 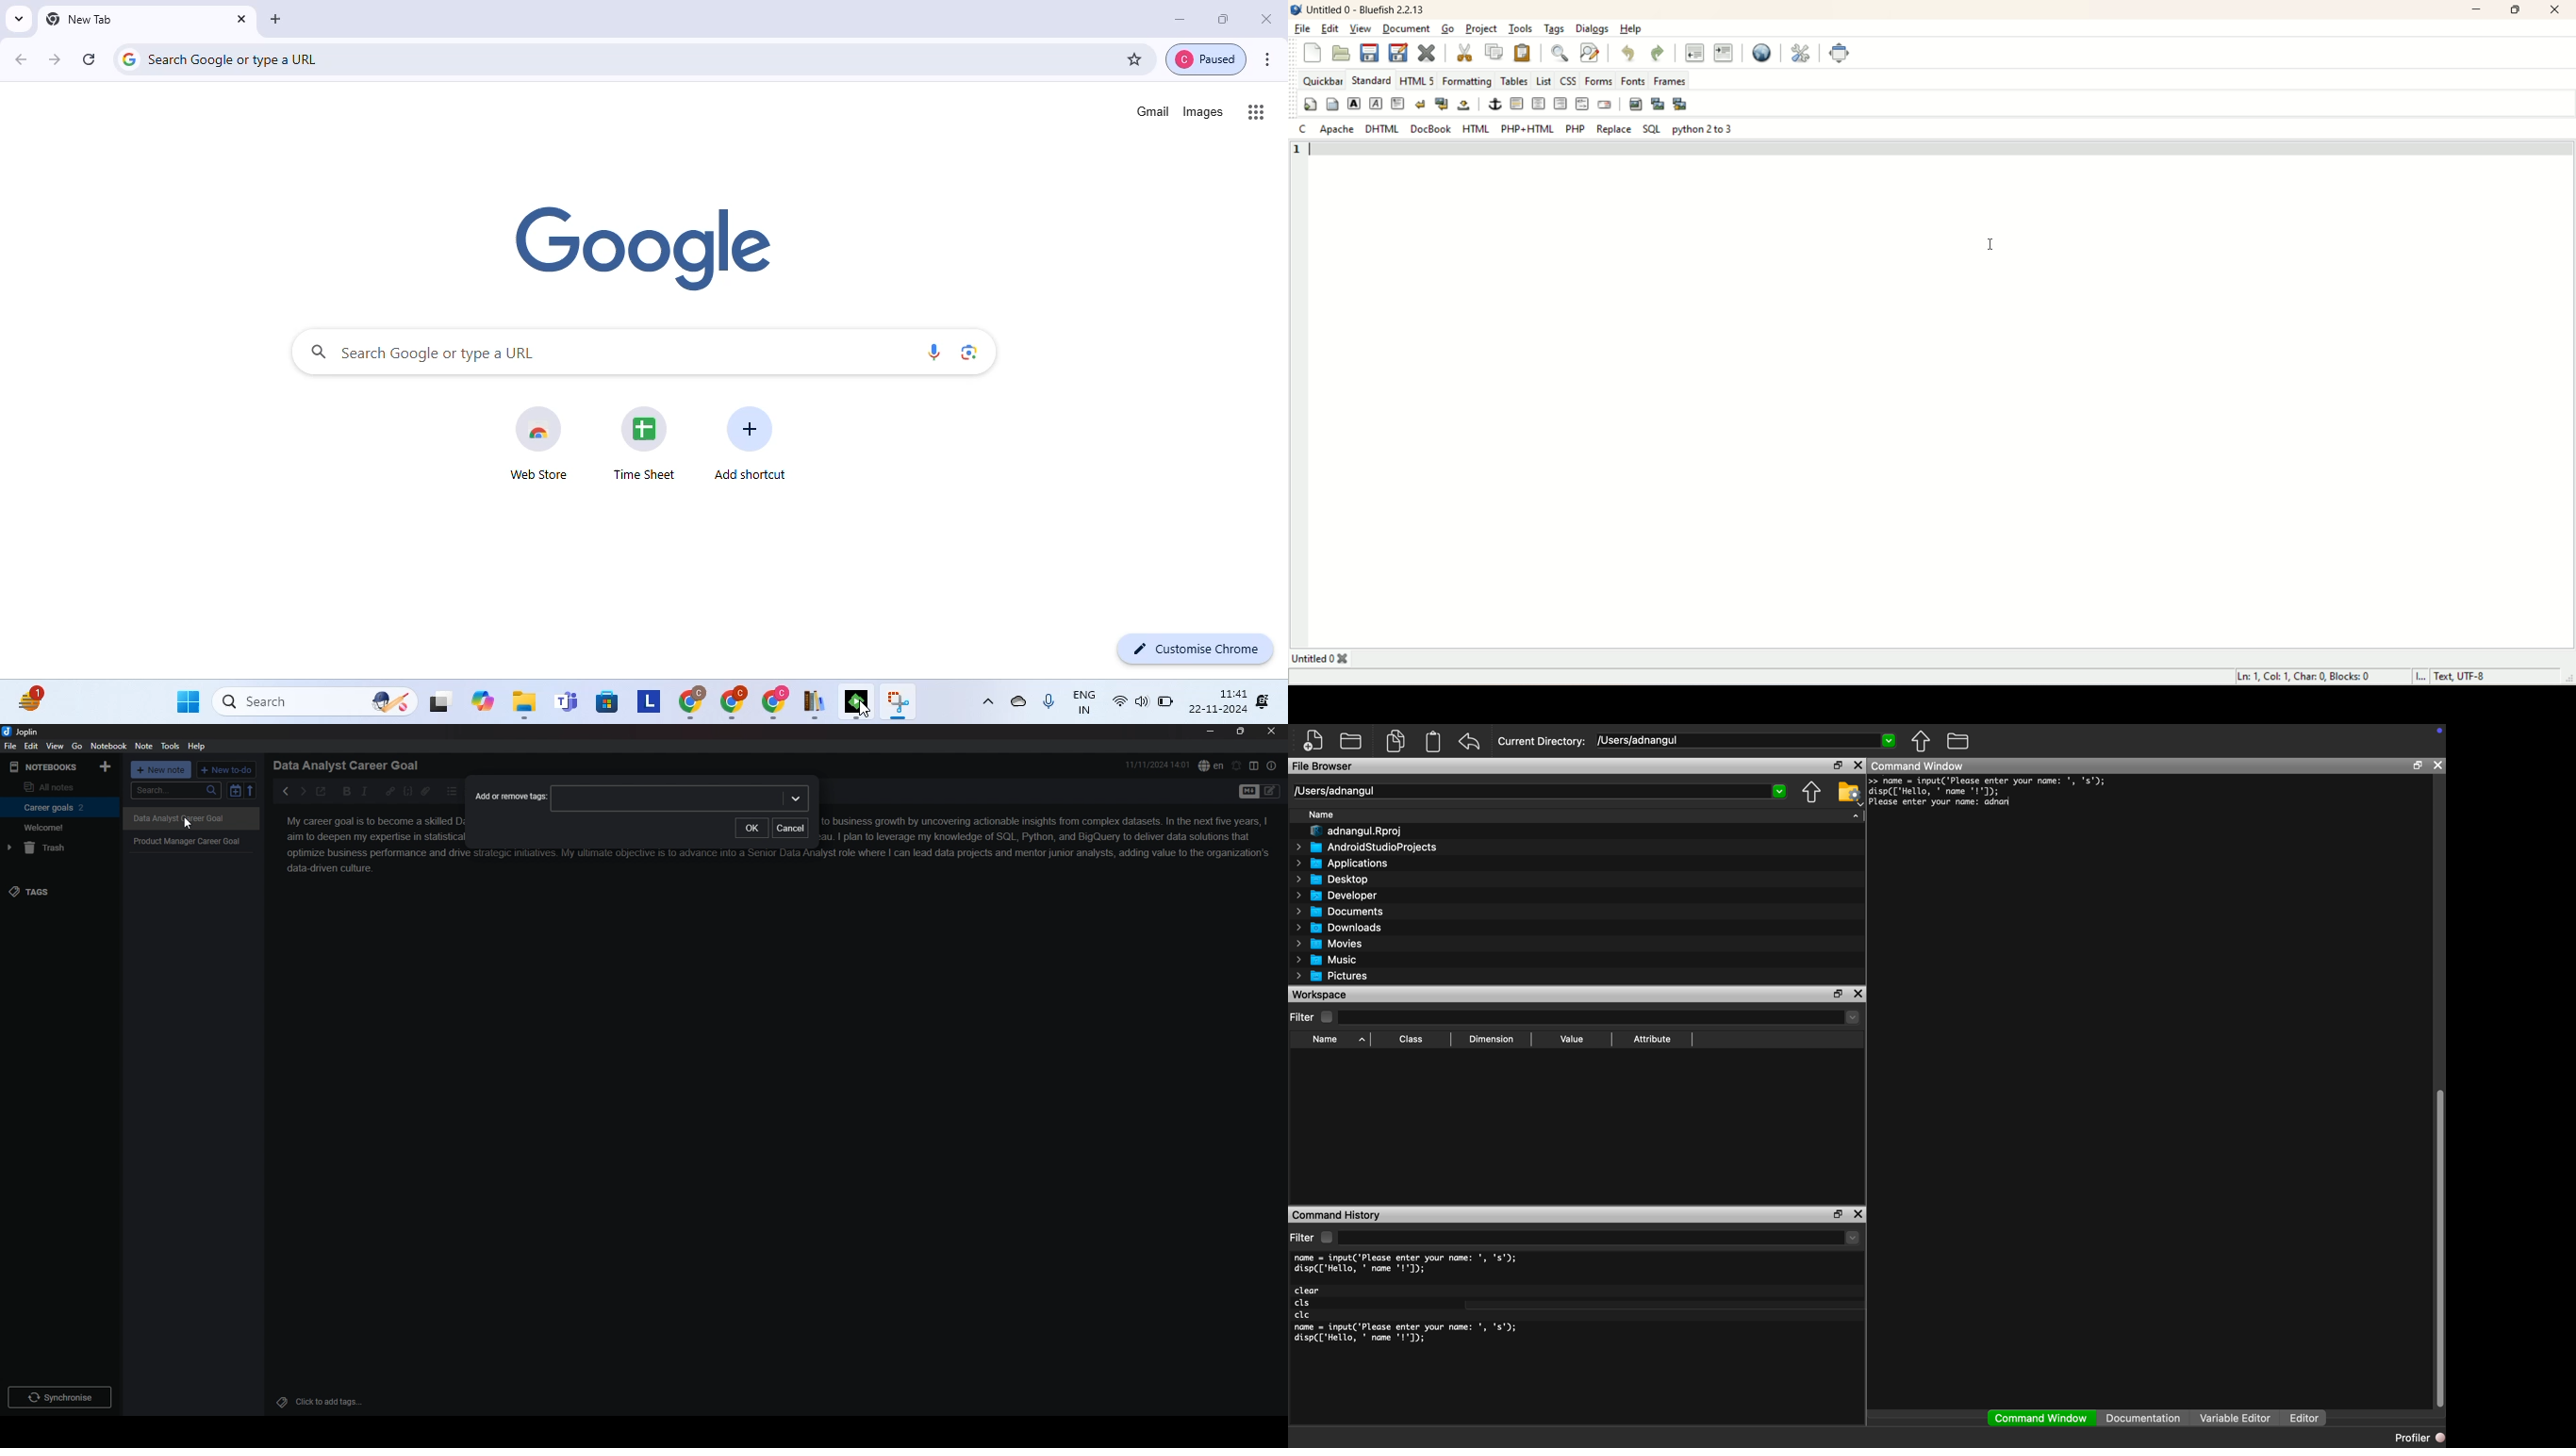 I want to click on right justify, so click(x=1559, y=103).